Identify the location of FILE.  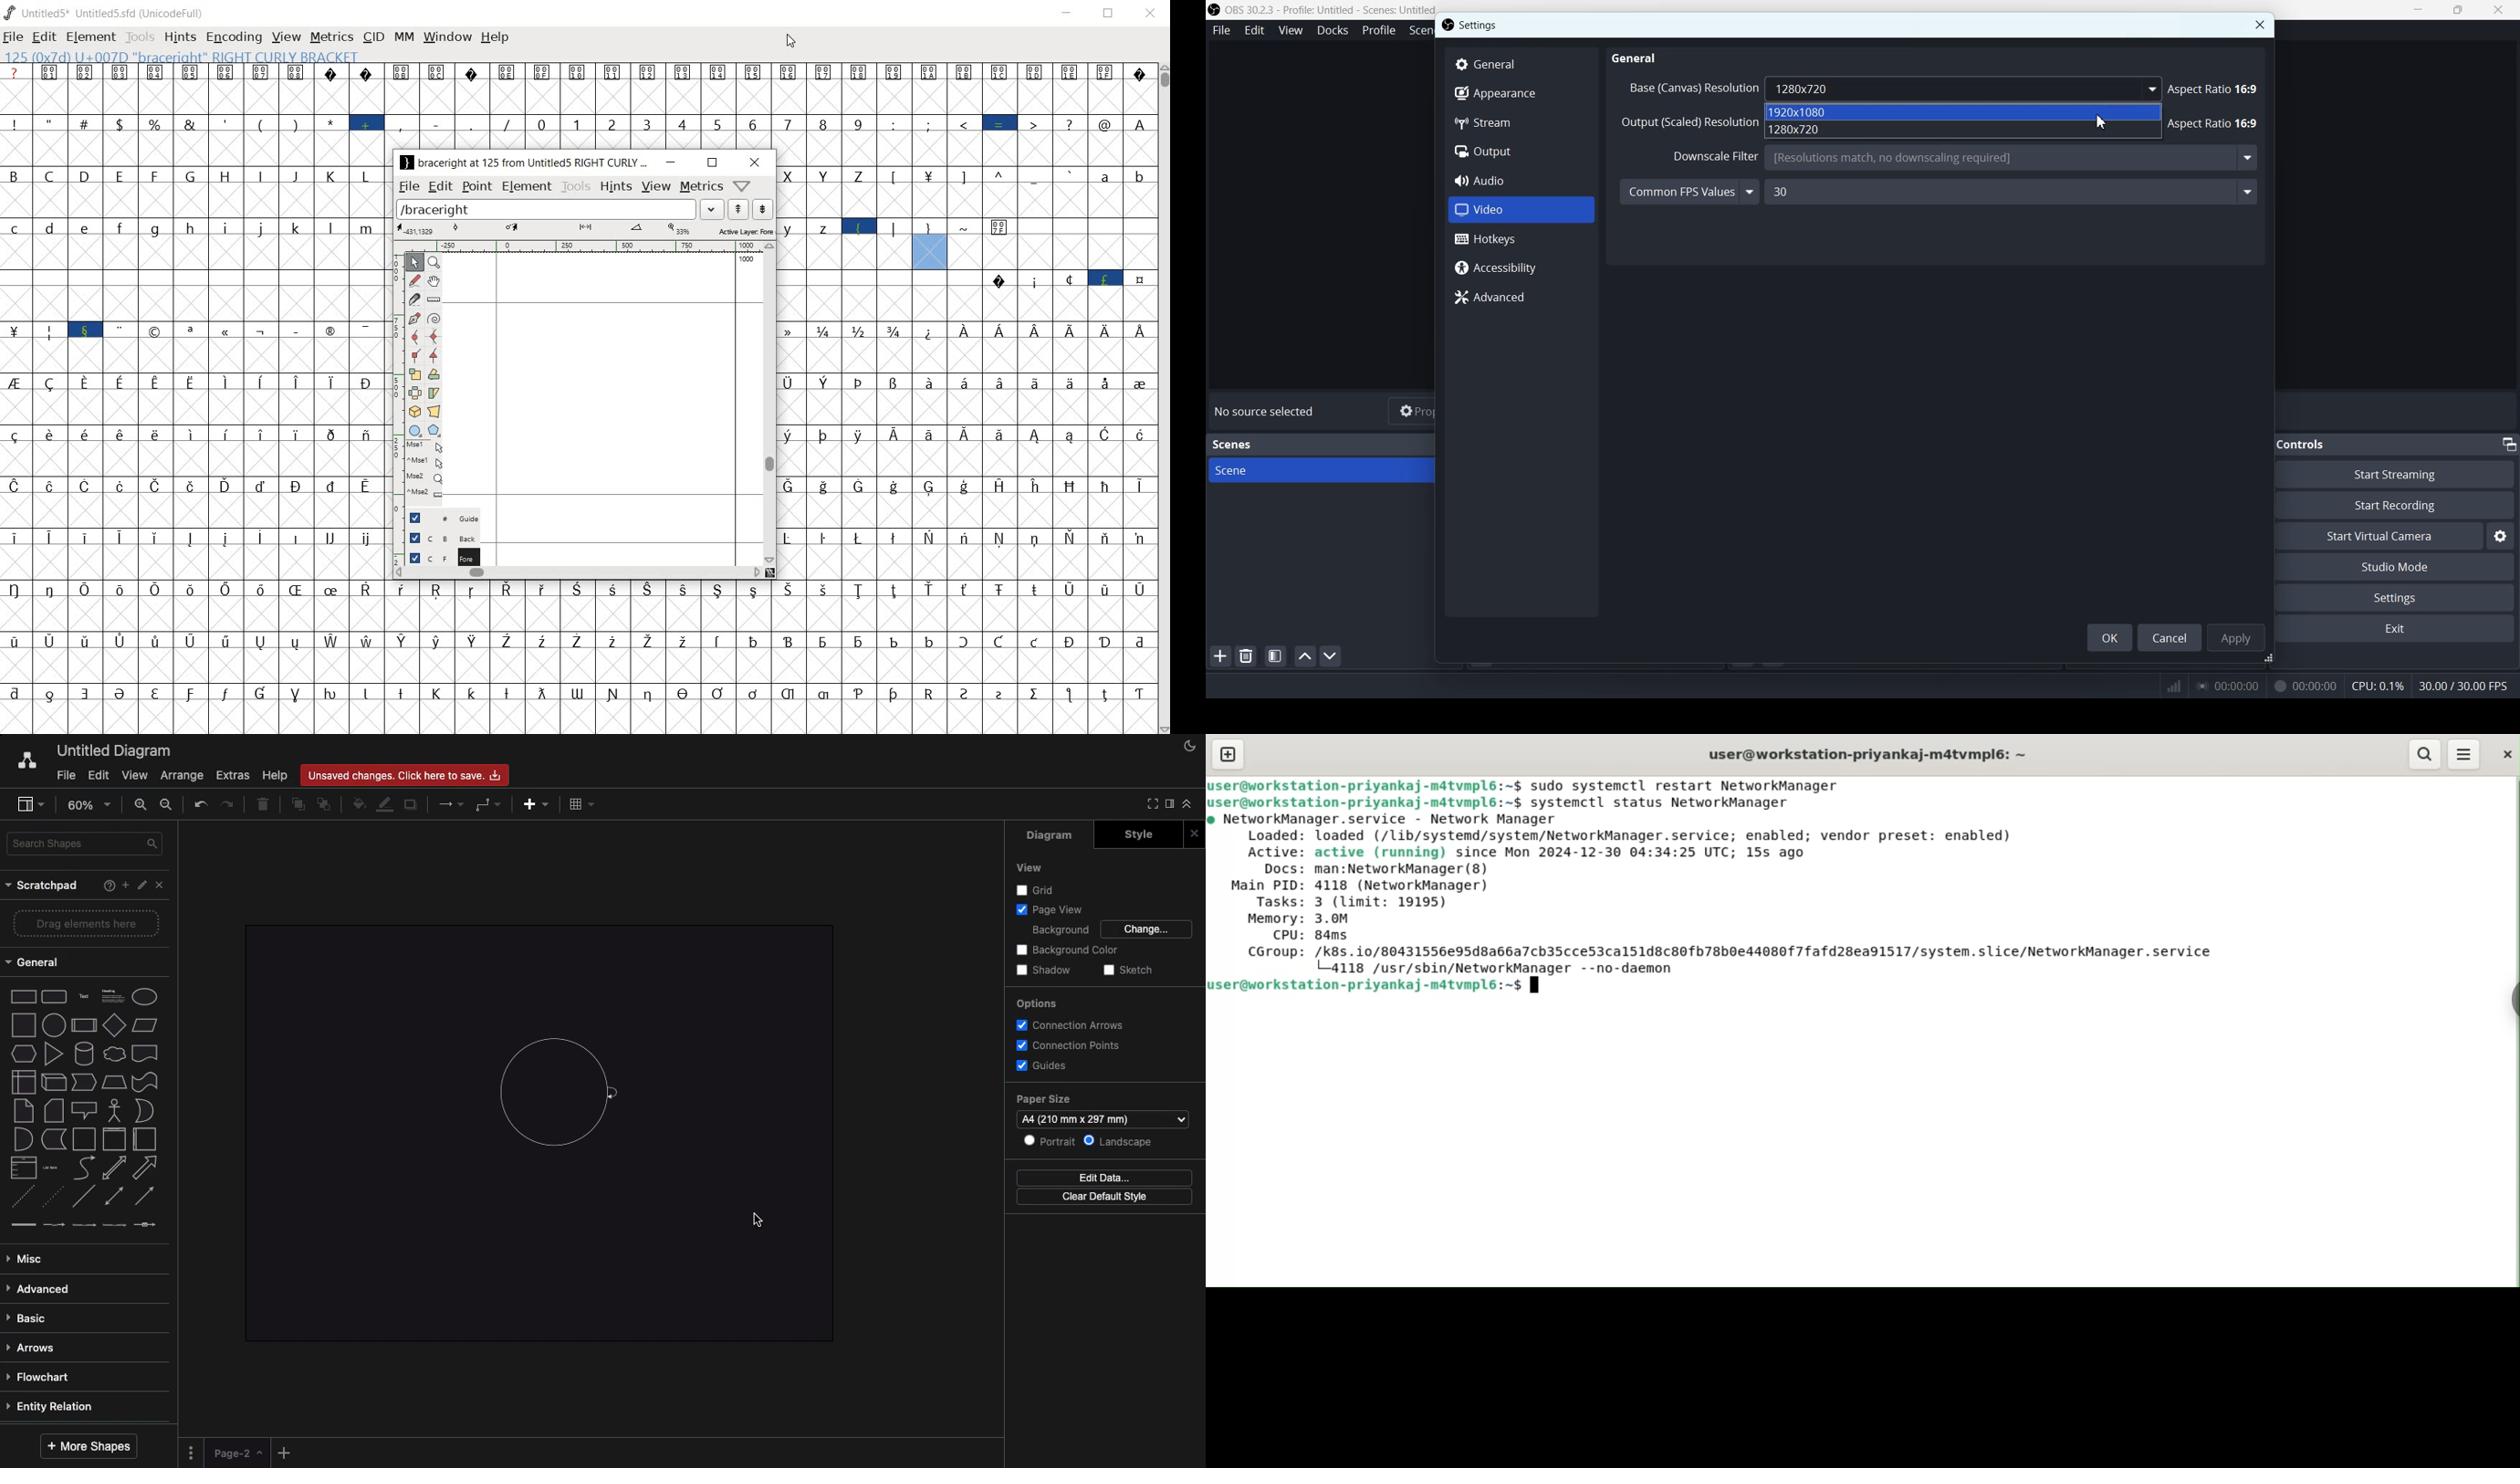
(14, 38).